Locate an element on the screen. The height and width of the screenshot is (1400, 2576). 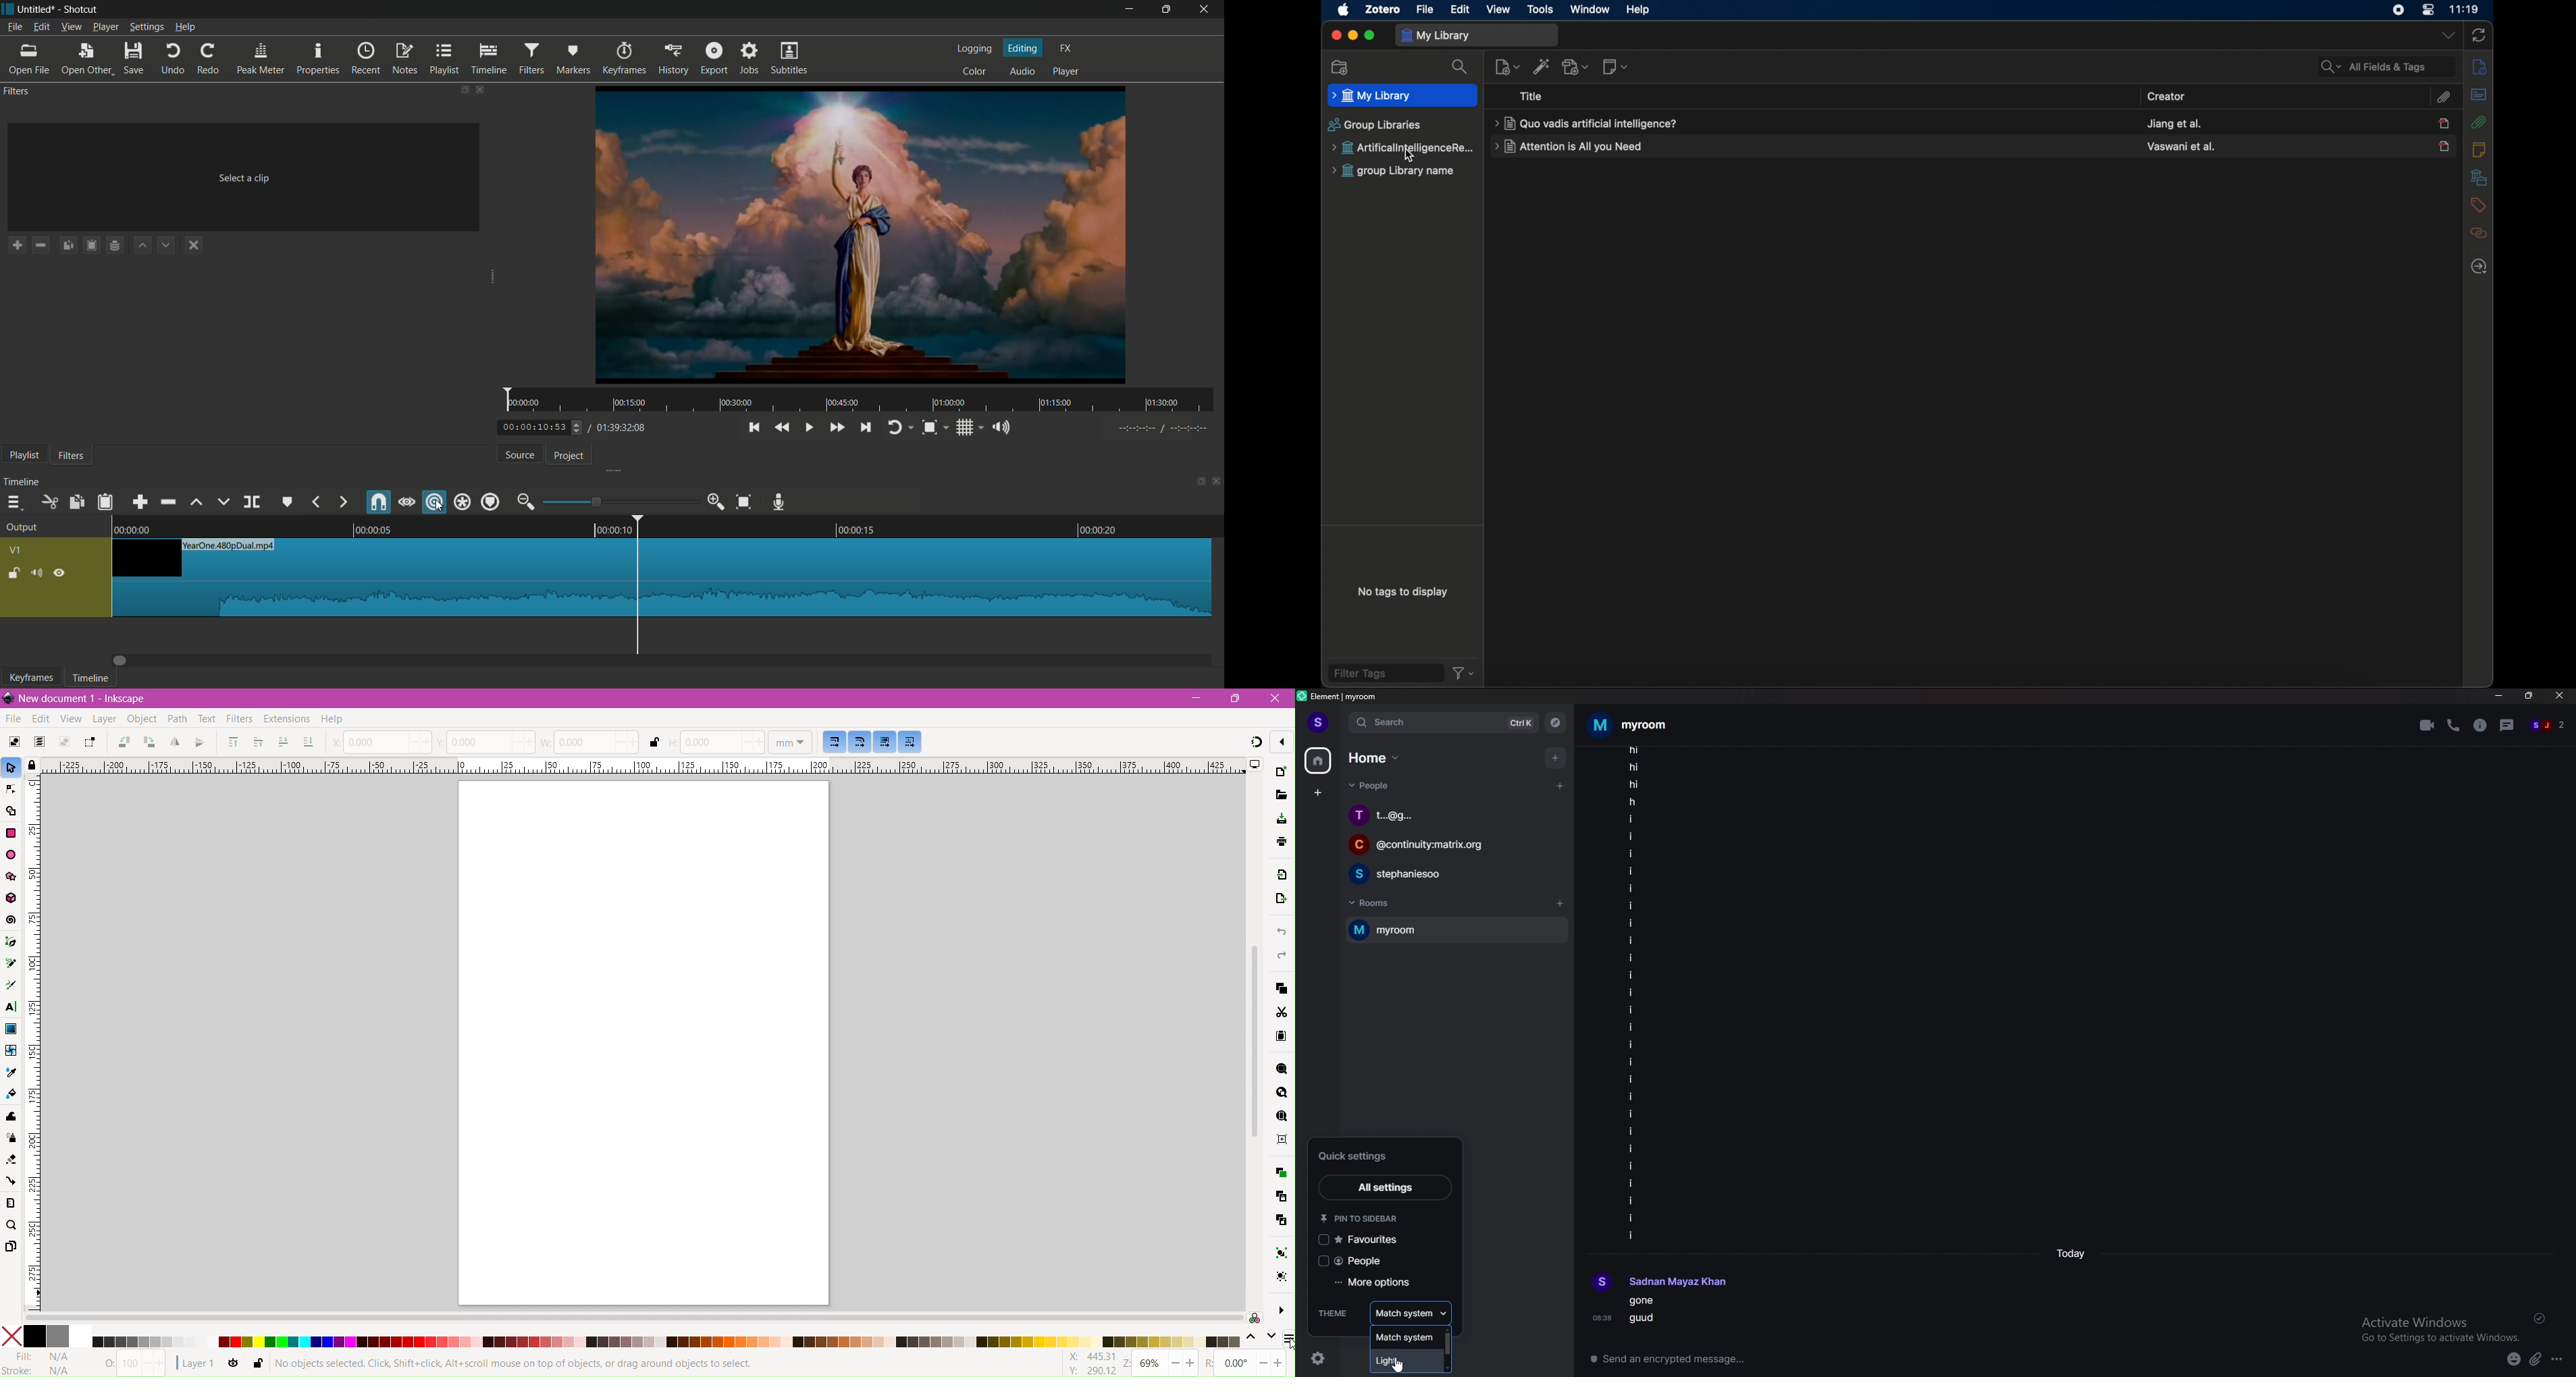
item is located at coordinates (2444, 124).